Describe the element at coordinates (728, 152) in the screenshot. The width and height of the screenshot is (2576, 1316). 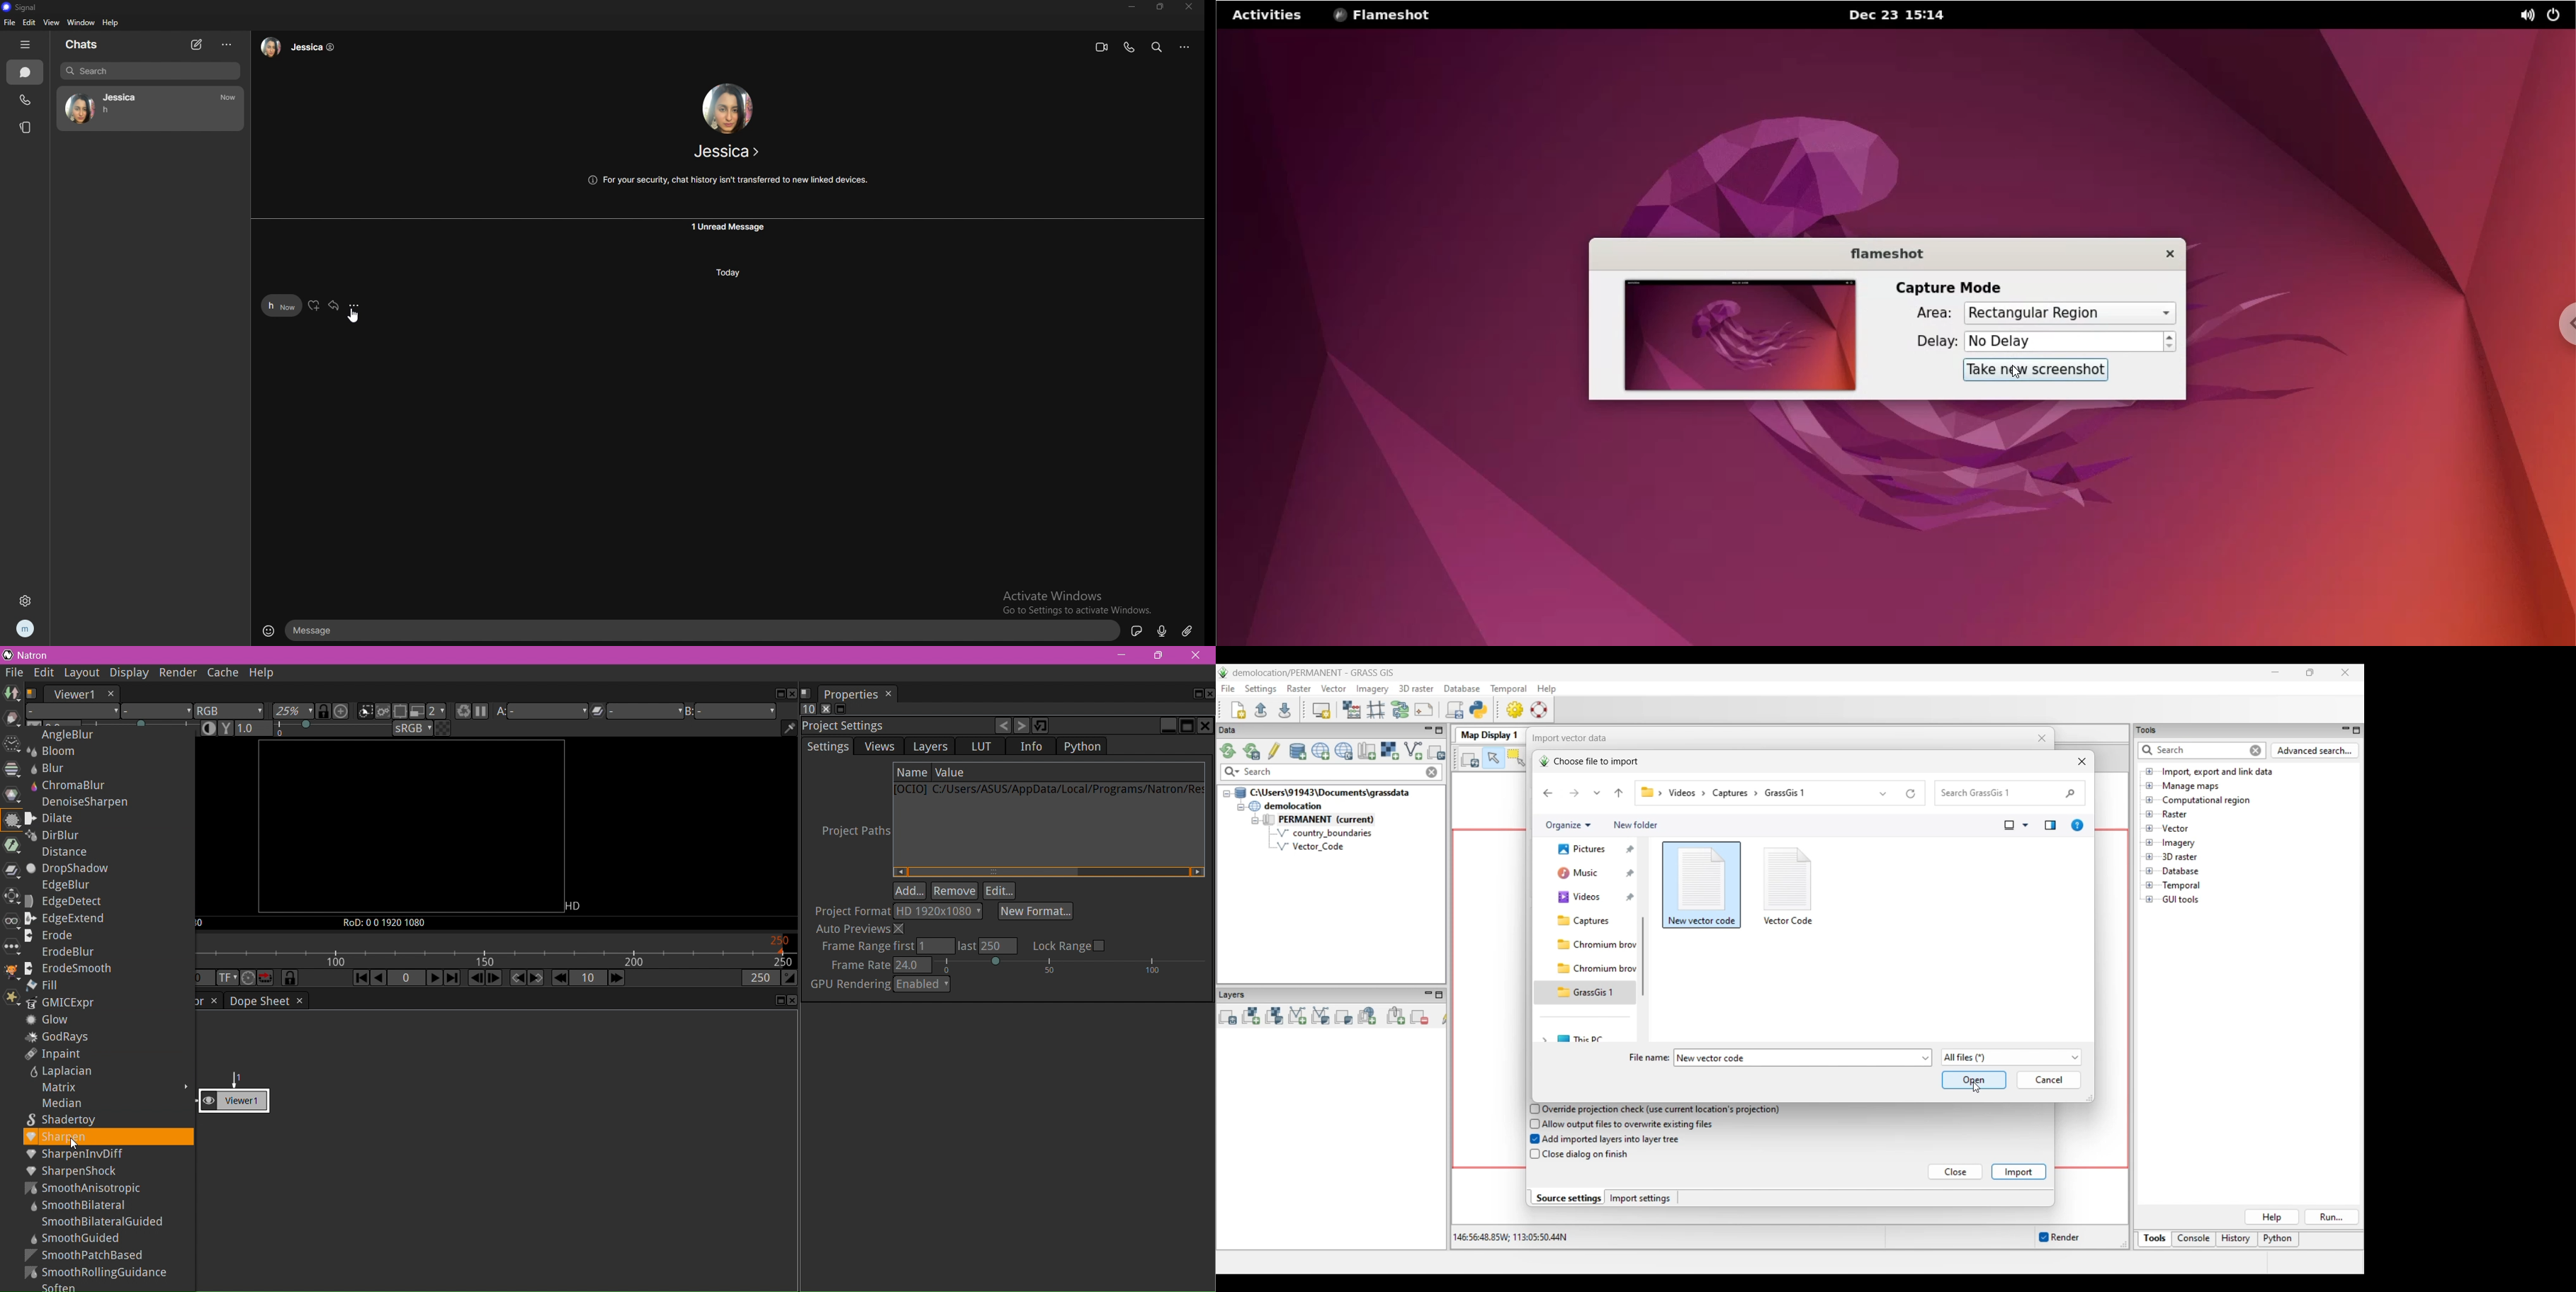
I see `jessica` at that location.